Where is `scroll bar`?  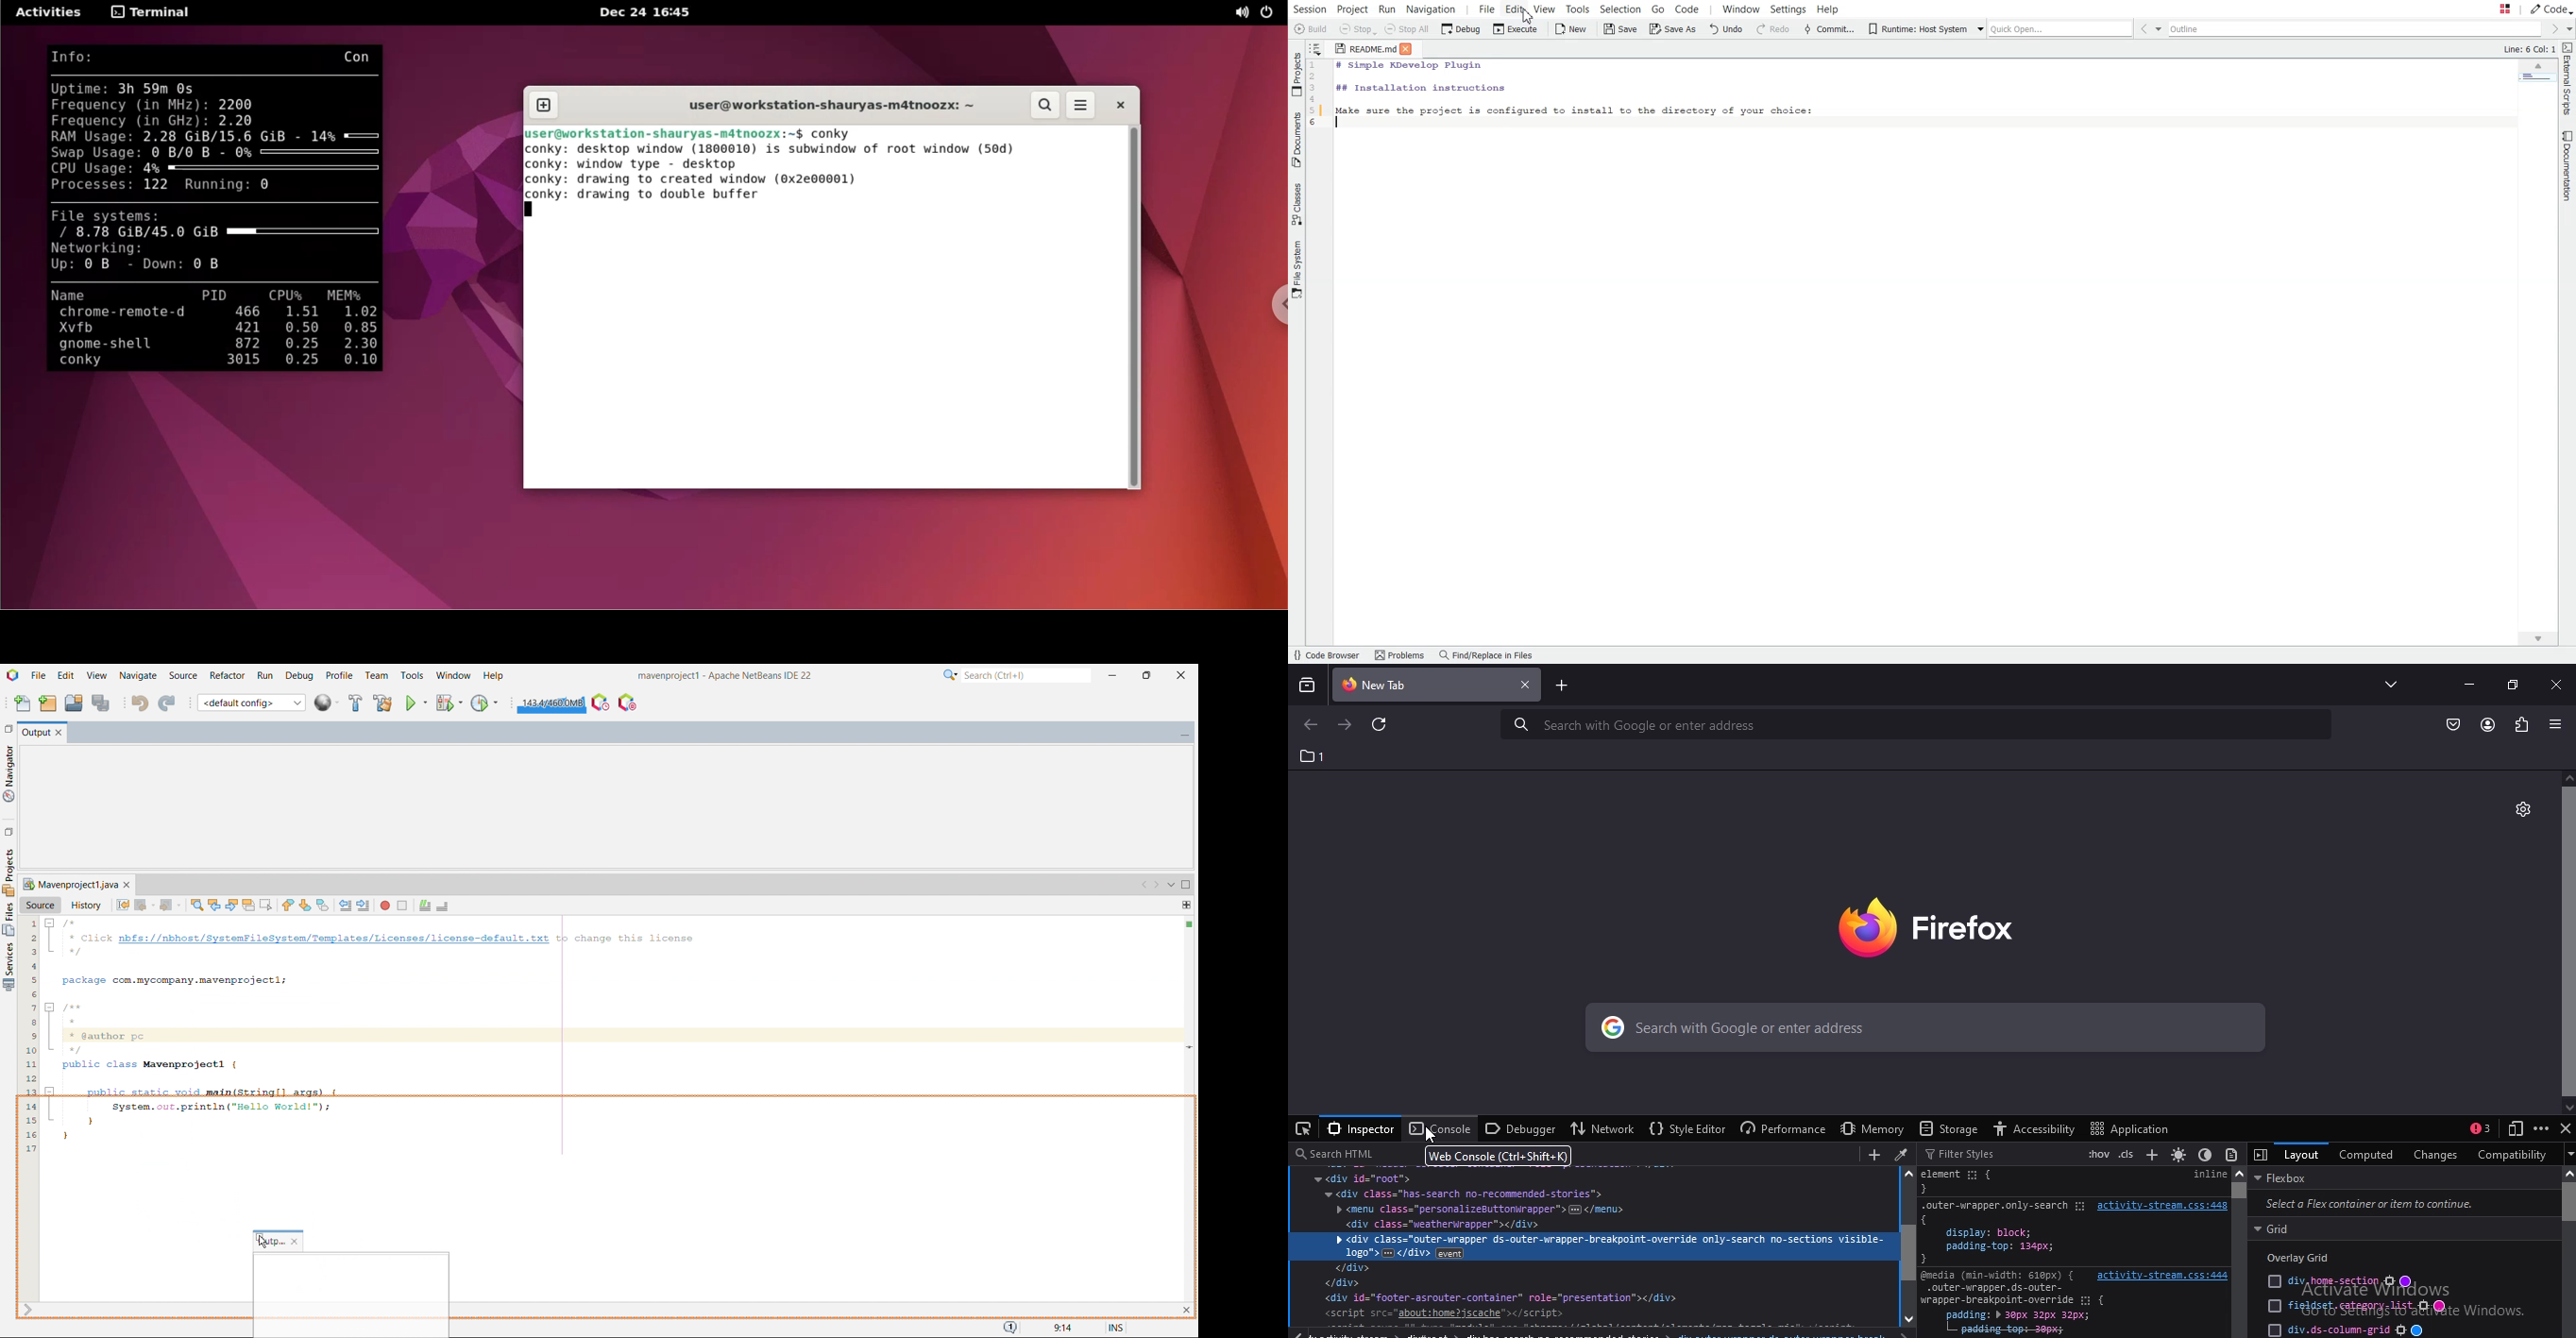 scroll bar is located at coordinates (2569, 1196).